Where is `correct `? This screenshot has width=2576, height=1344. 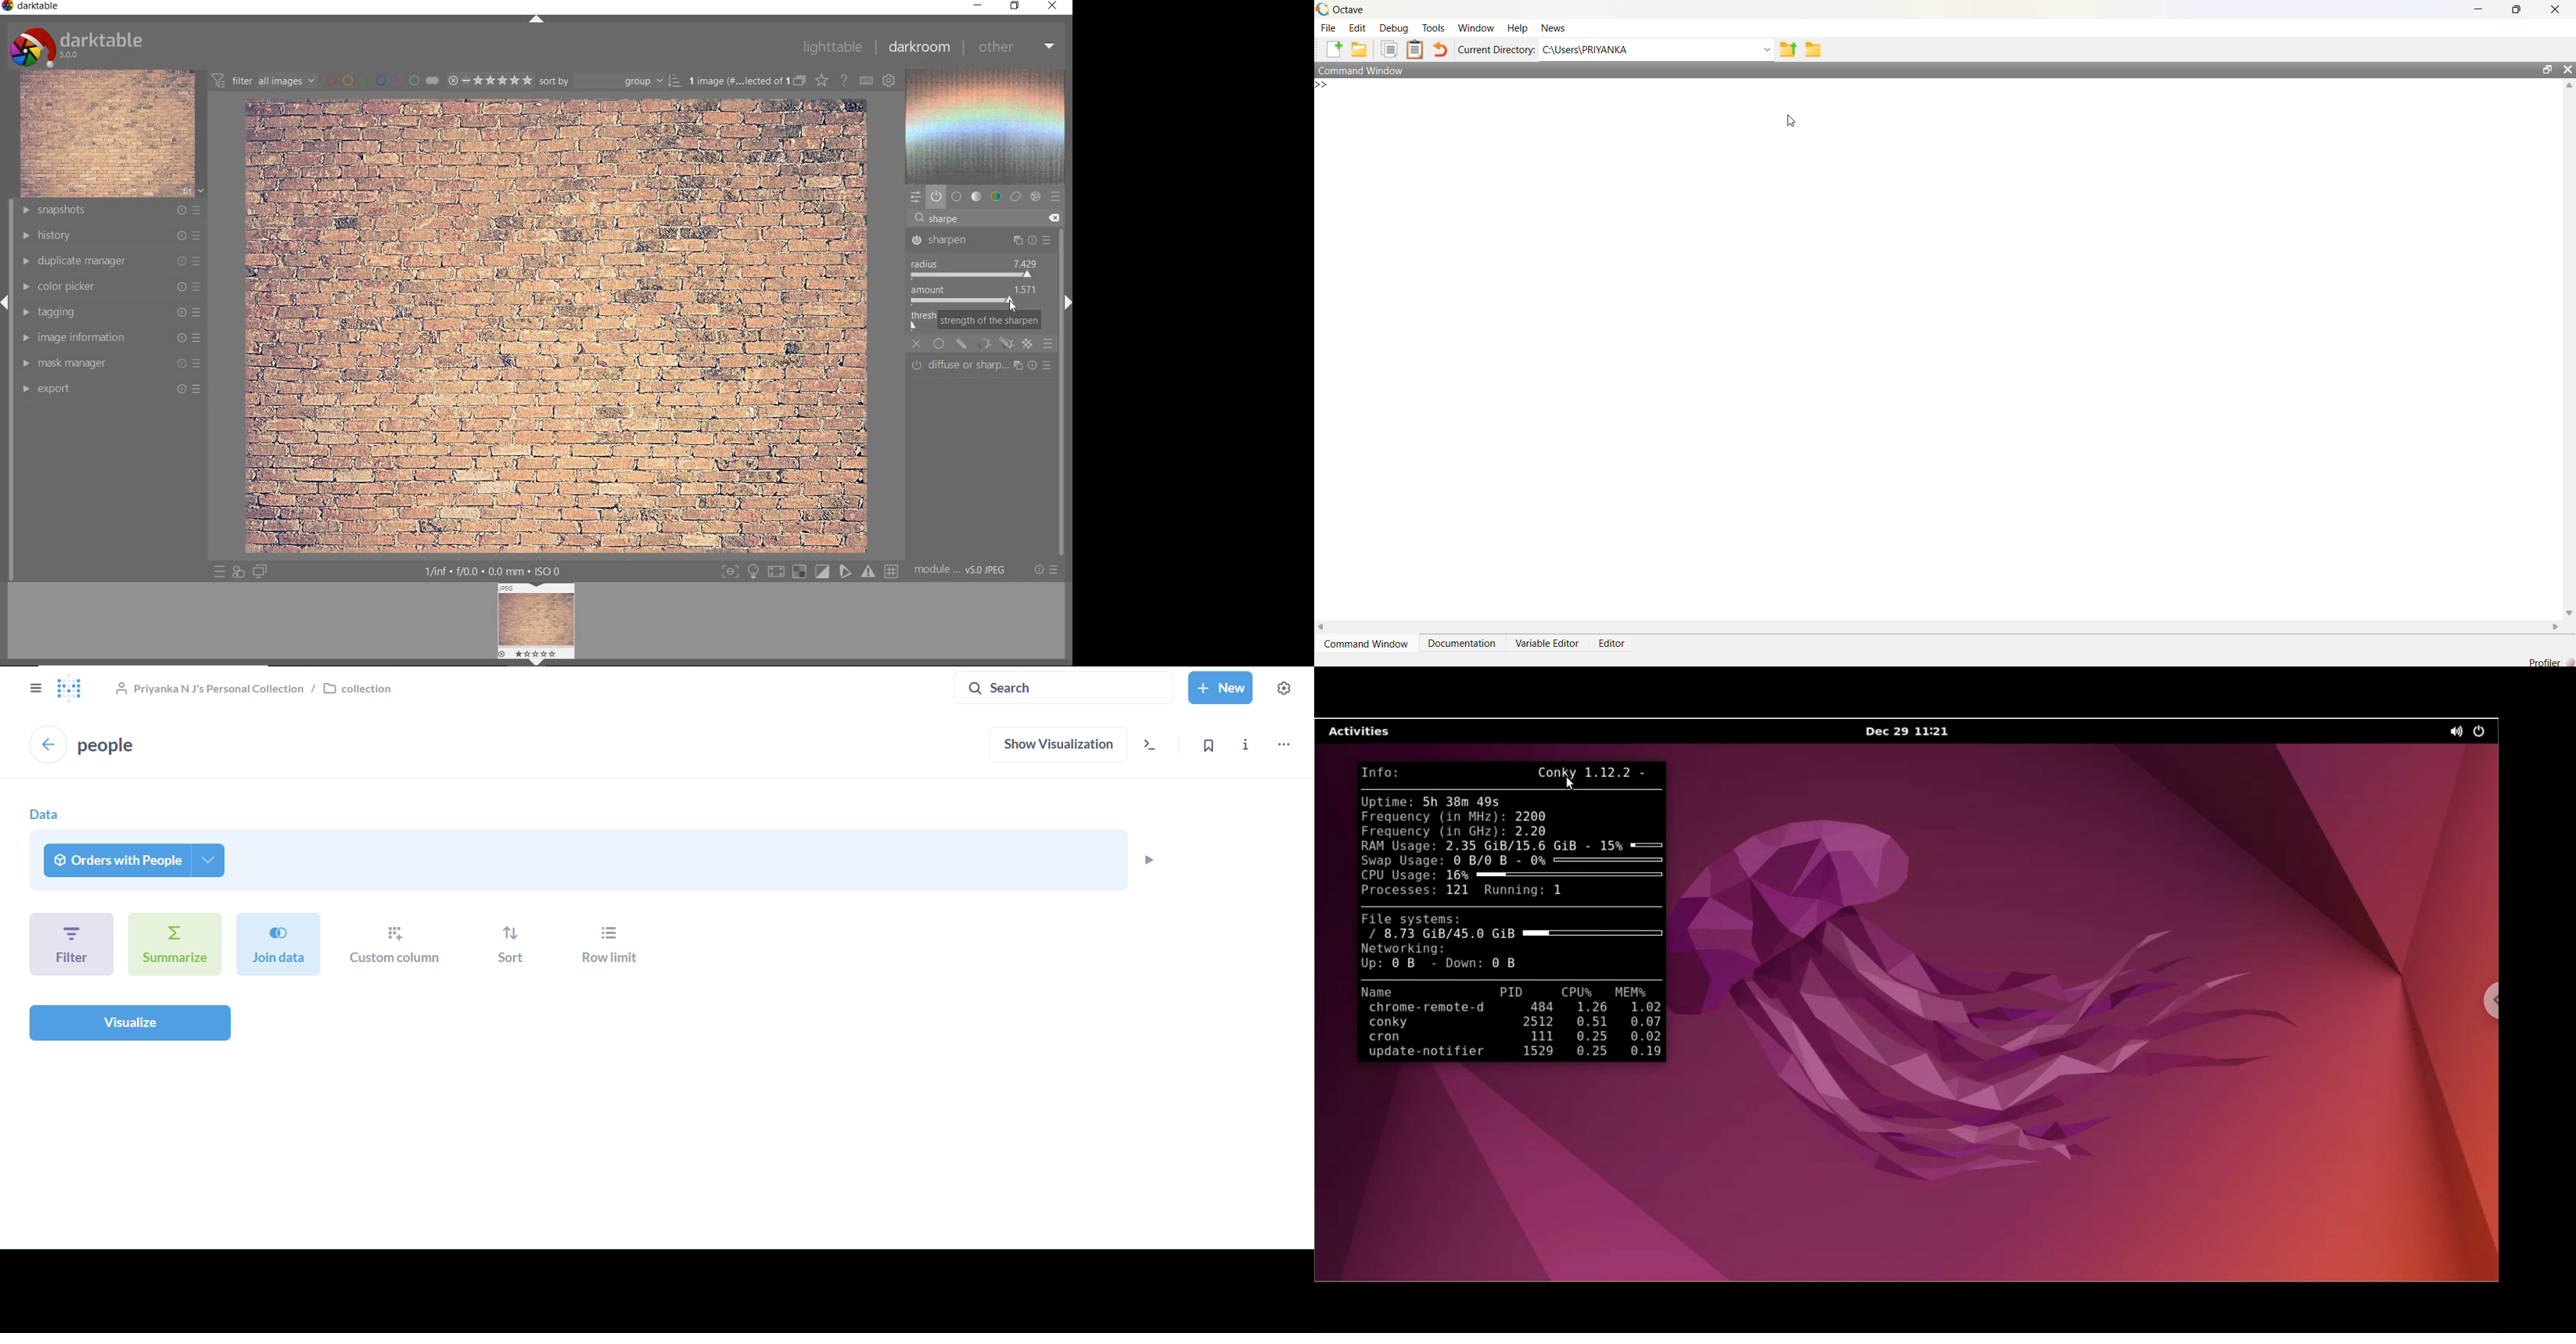
correct  is located at coordinates (1016, 197).